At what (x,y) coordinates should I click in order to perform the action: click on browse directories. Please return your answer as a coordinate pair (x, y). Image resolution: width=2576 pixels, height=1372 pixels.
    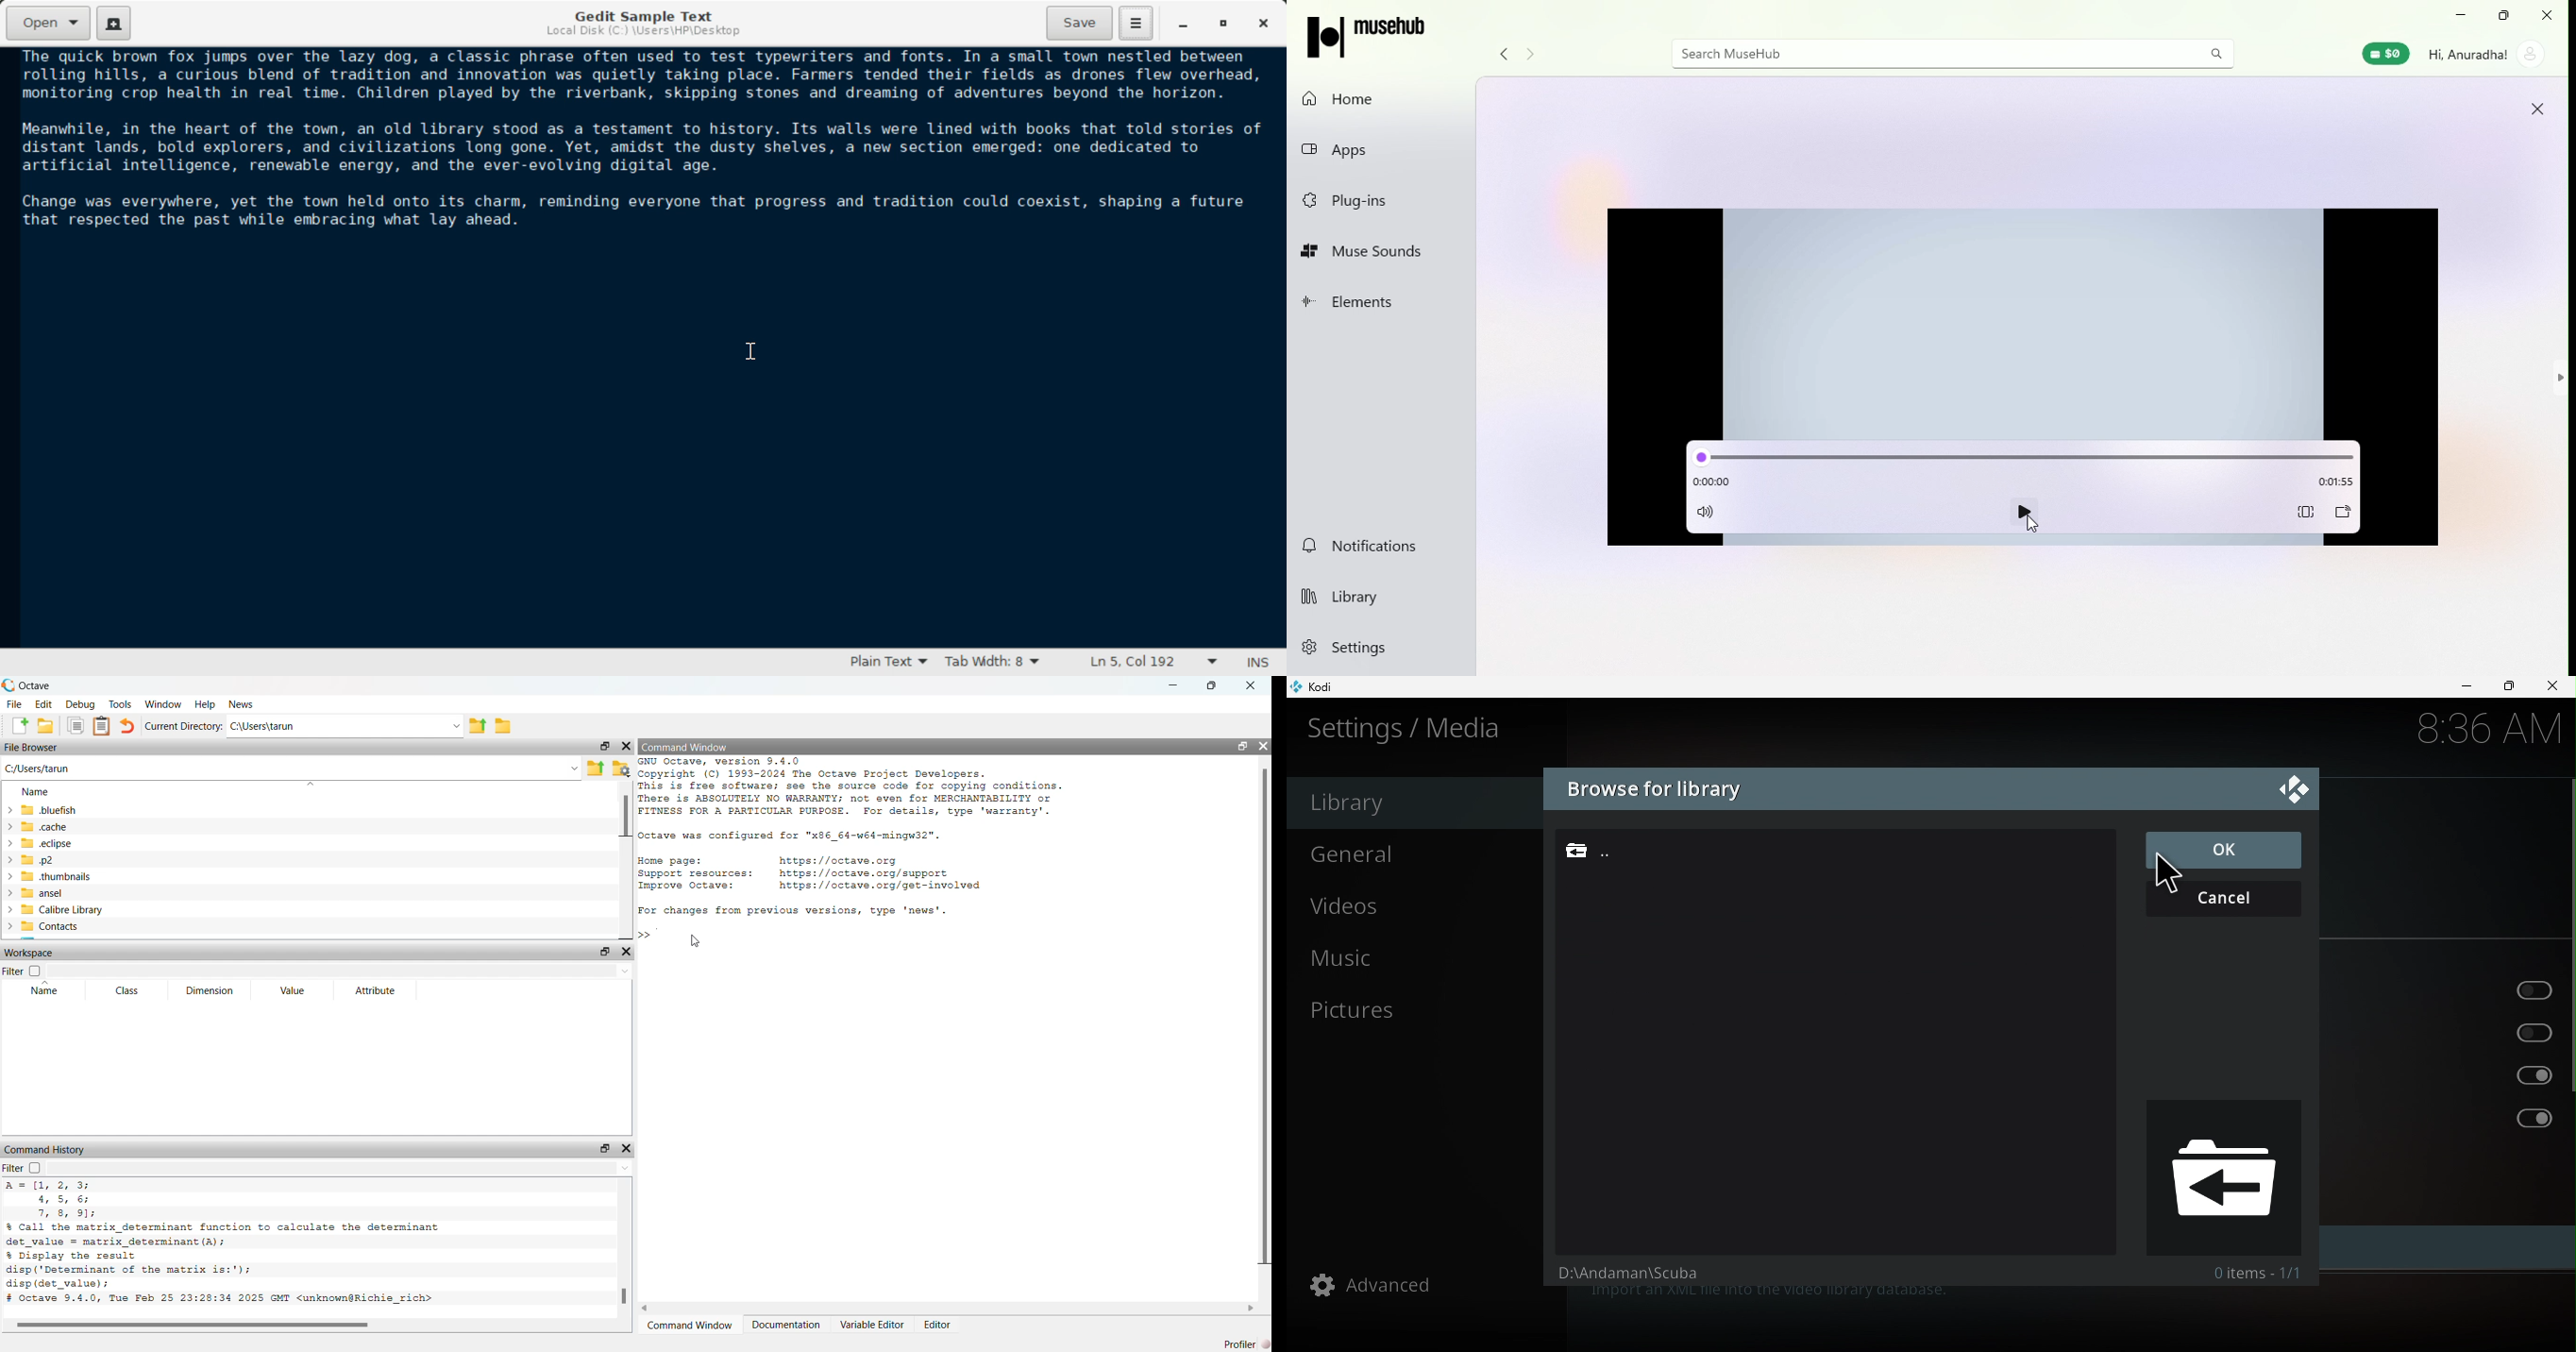
    Looking at the image, I should click on (506, 726).